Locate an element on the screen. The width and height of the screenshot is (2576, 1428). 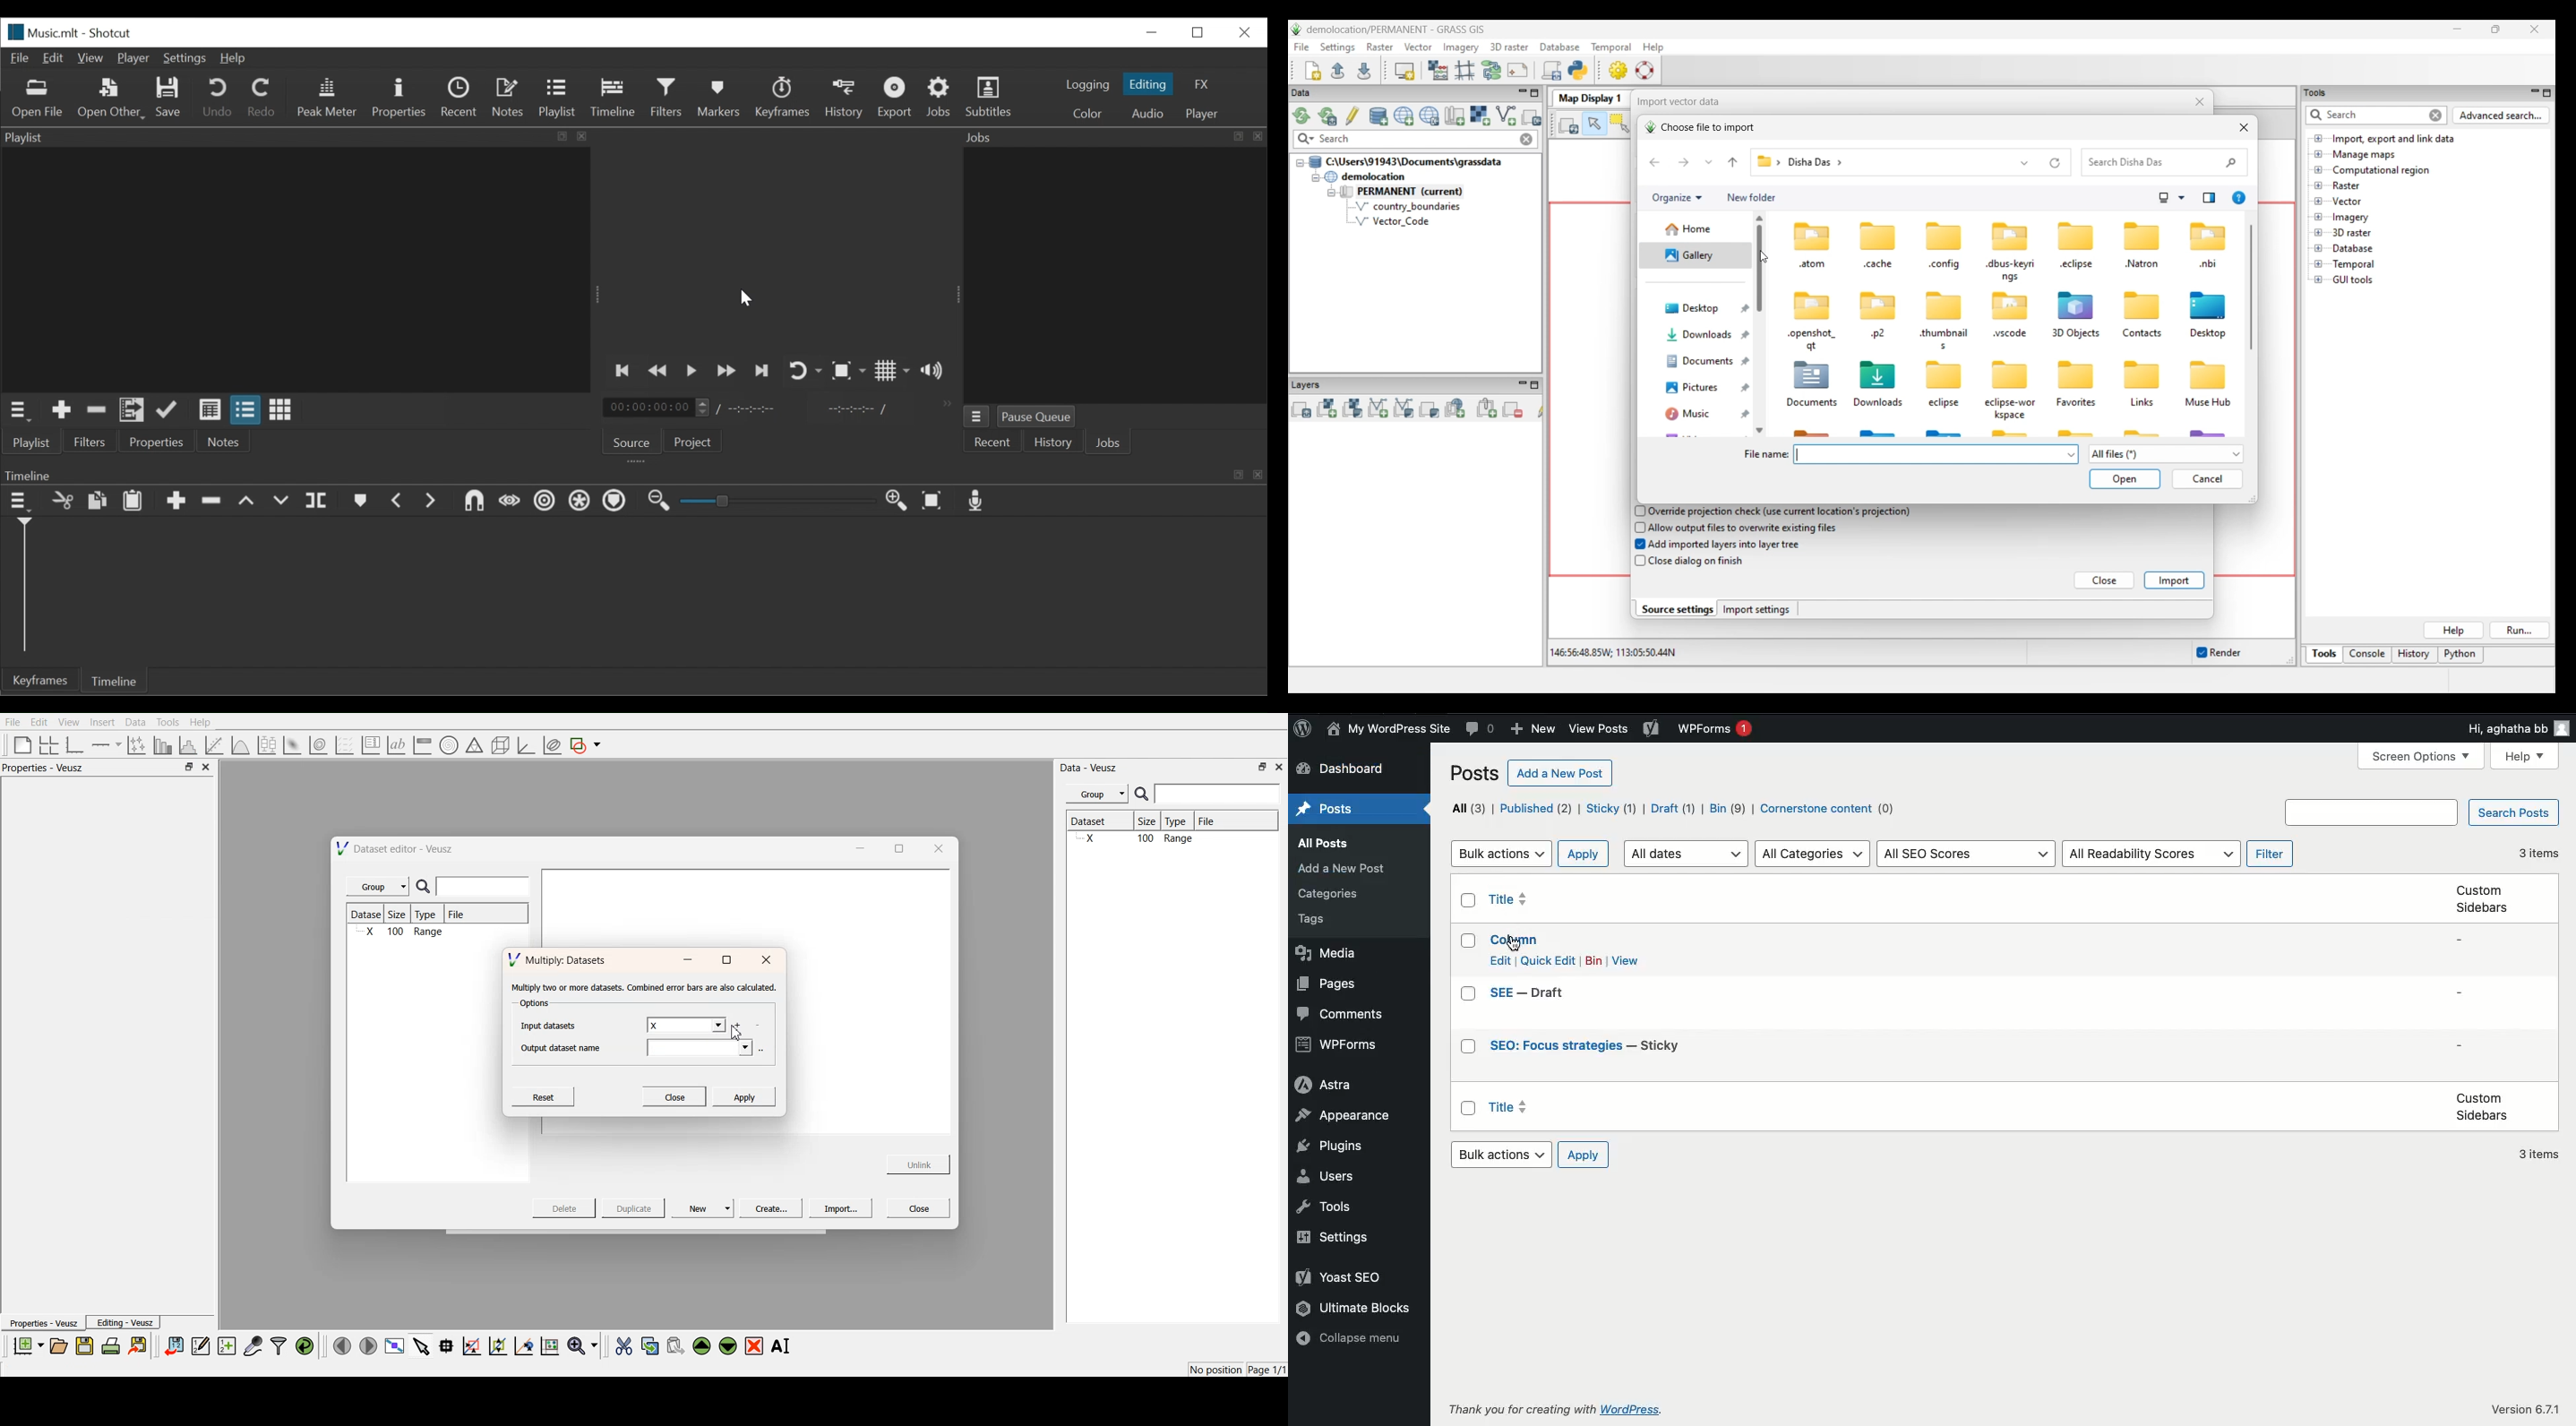
fit a function is located at coordinates (215, 744).